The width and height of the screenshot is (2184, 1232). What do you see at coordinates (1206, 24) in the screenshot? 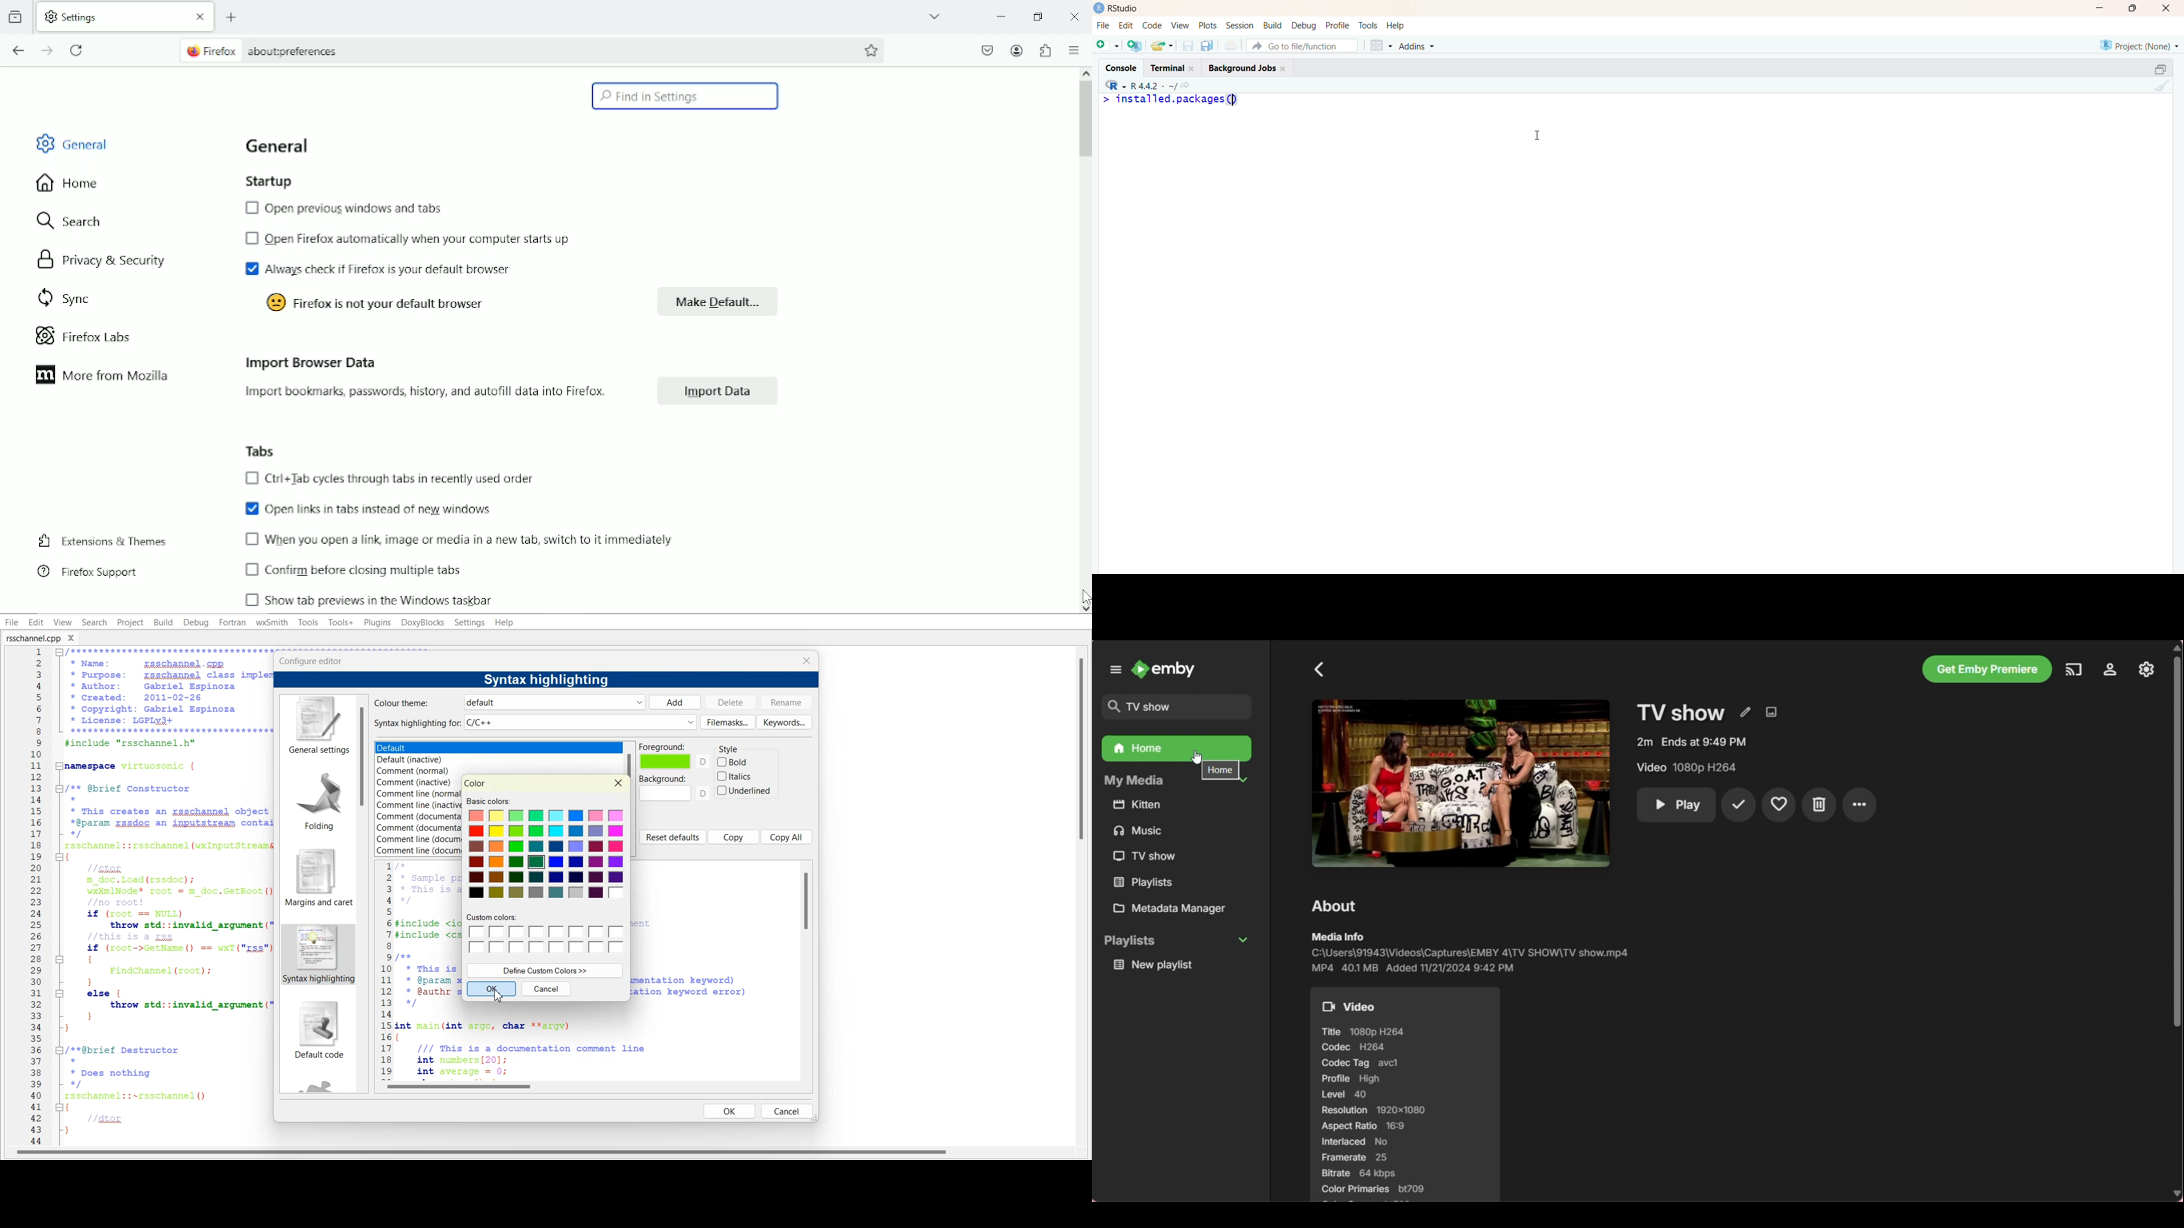
I see `plots` at bounding box center [1206, 24].